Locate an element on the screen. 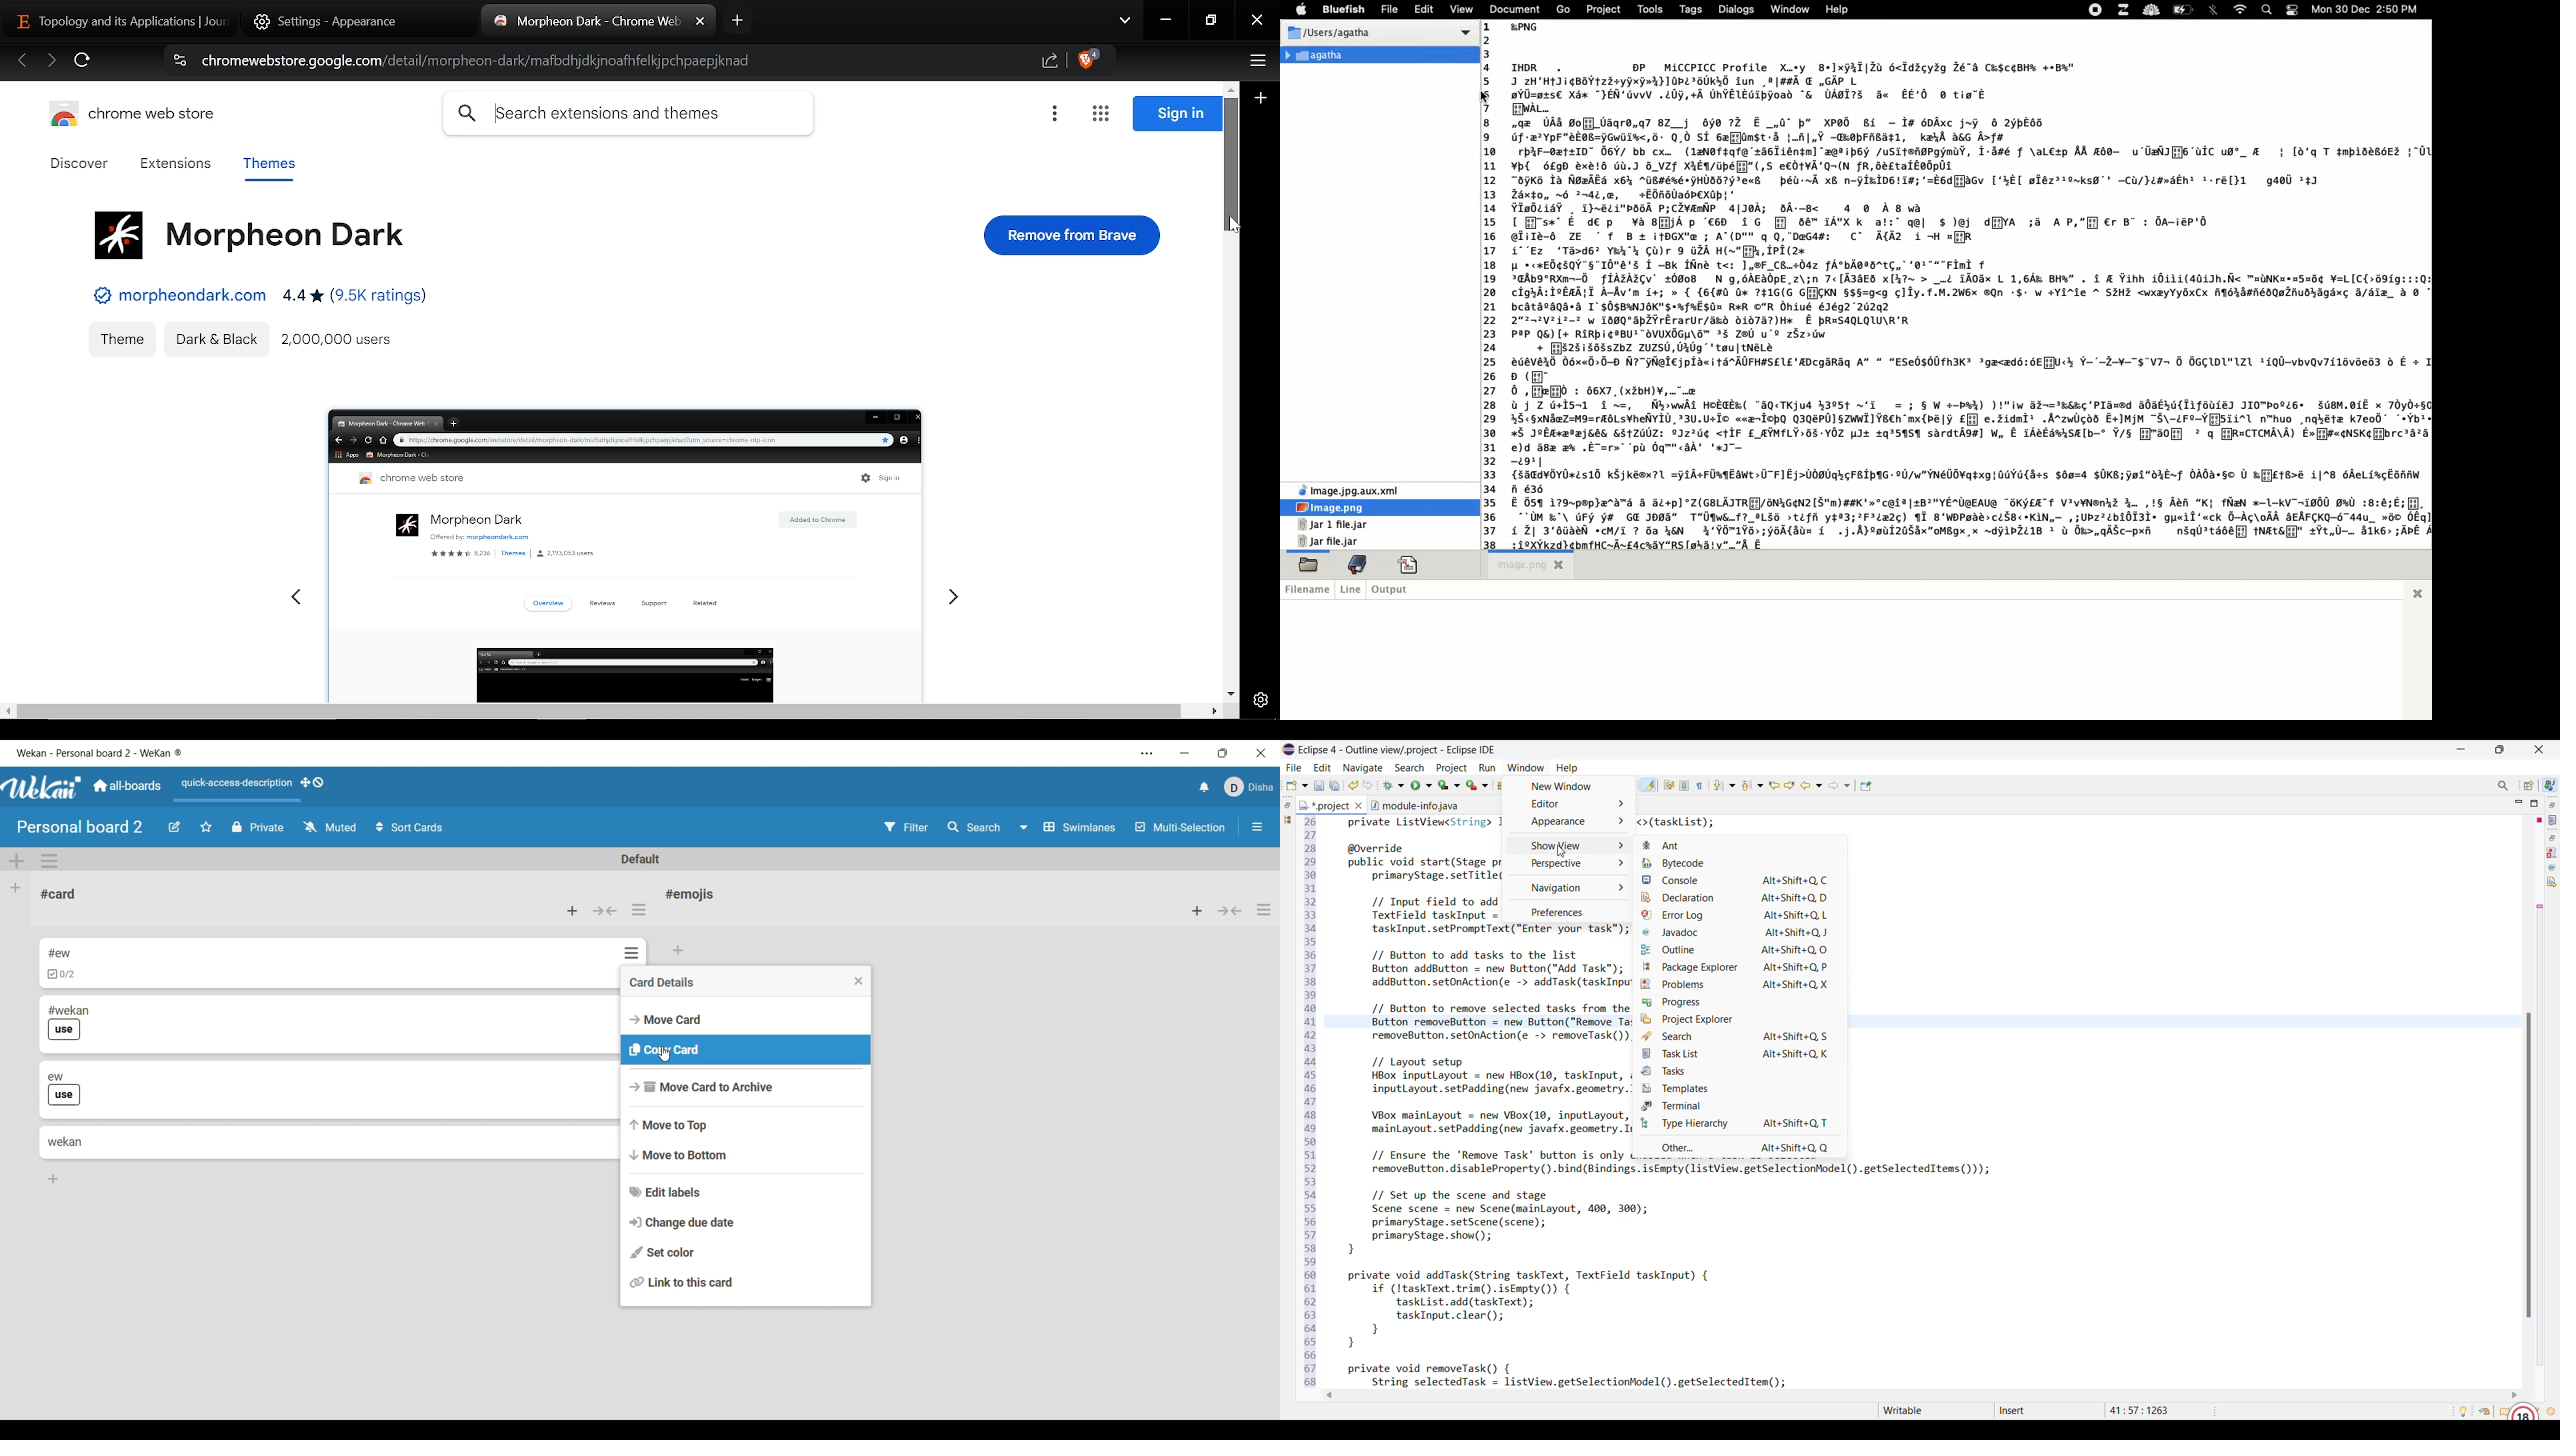 This screenshot has width=2576, height=1456. New options is located at coordinates (1297, 785).